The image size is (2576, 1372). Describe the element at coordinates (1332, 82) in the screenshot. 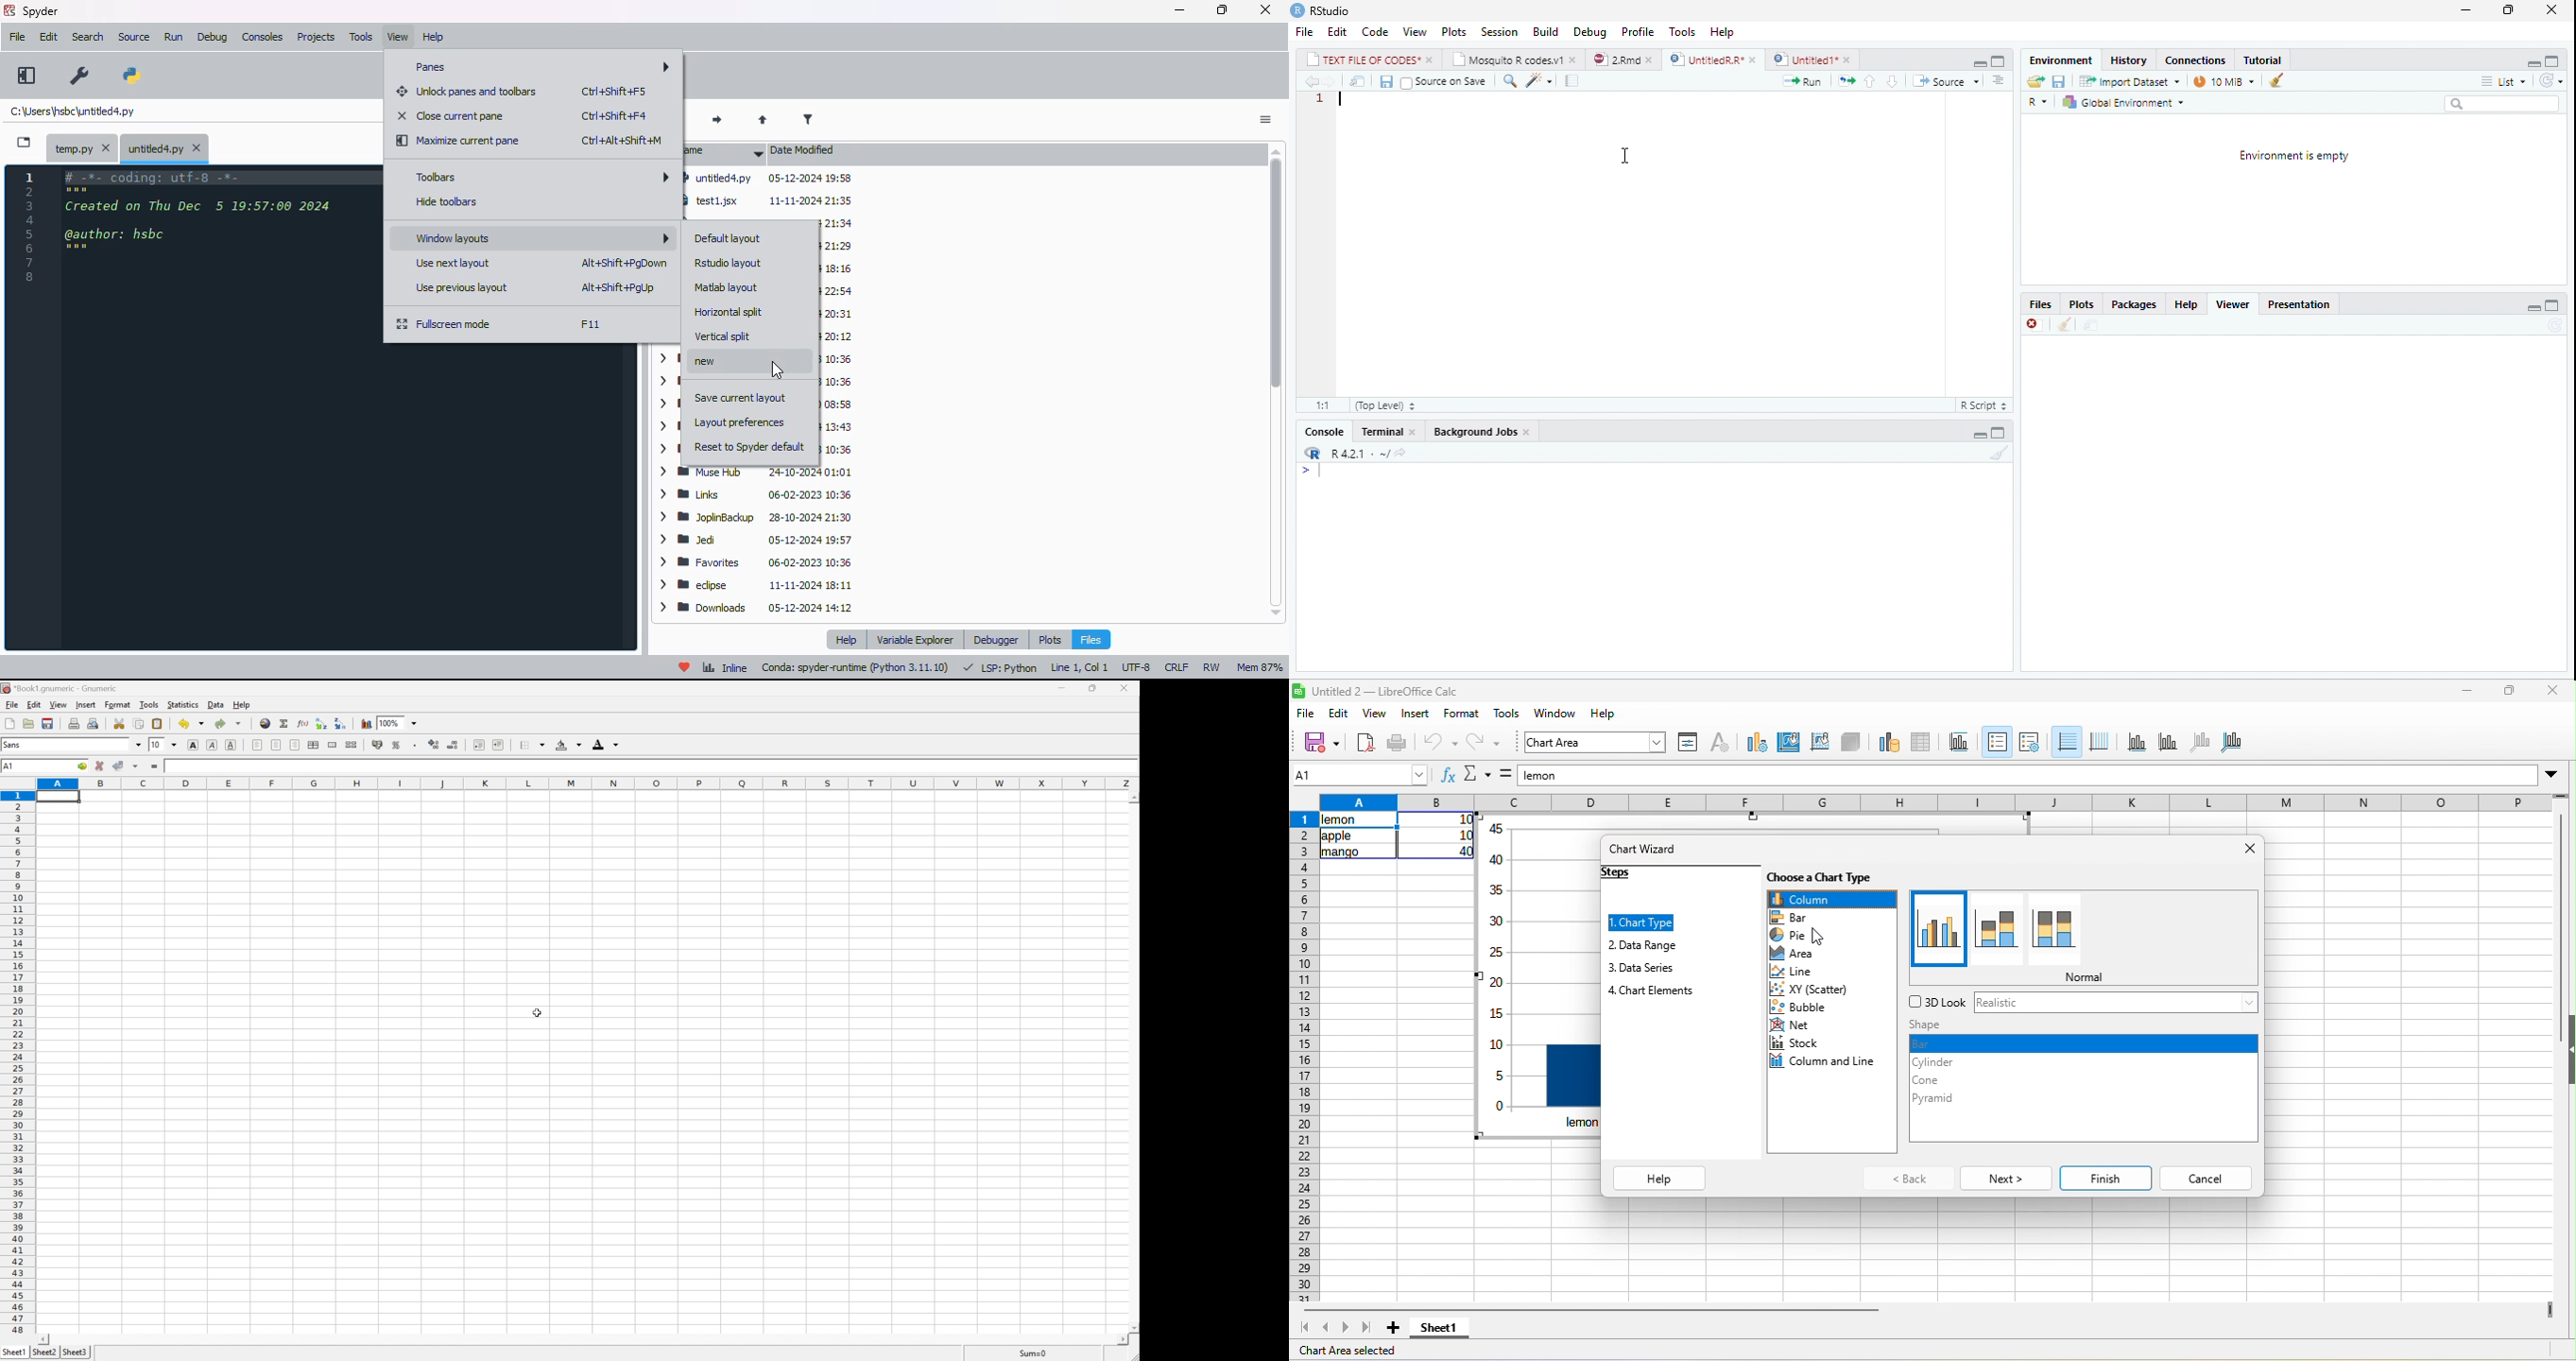

I see `next` at that location.